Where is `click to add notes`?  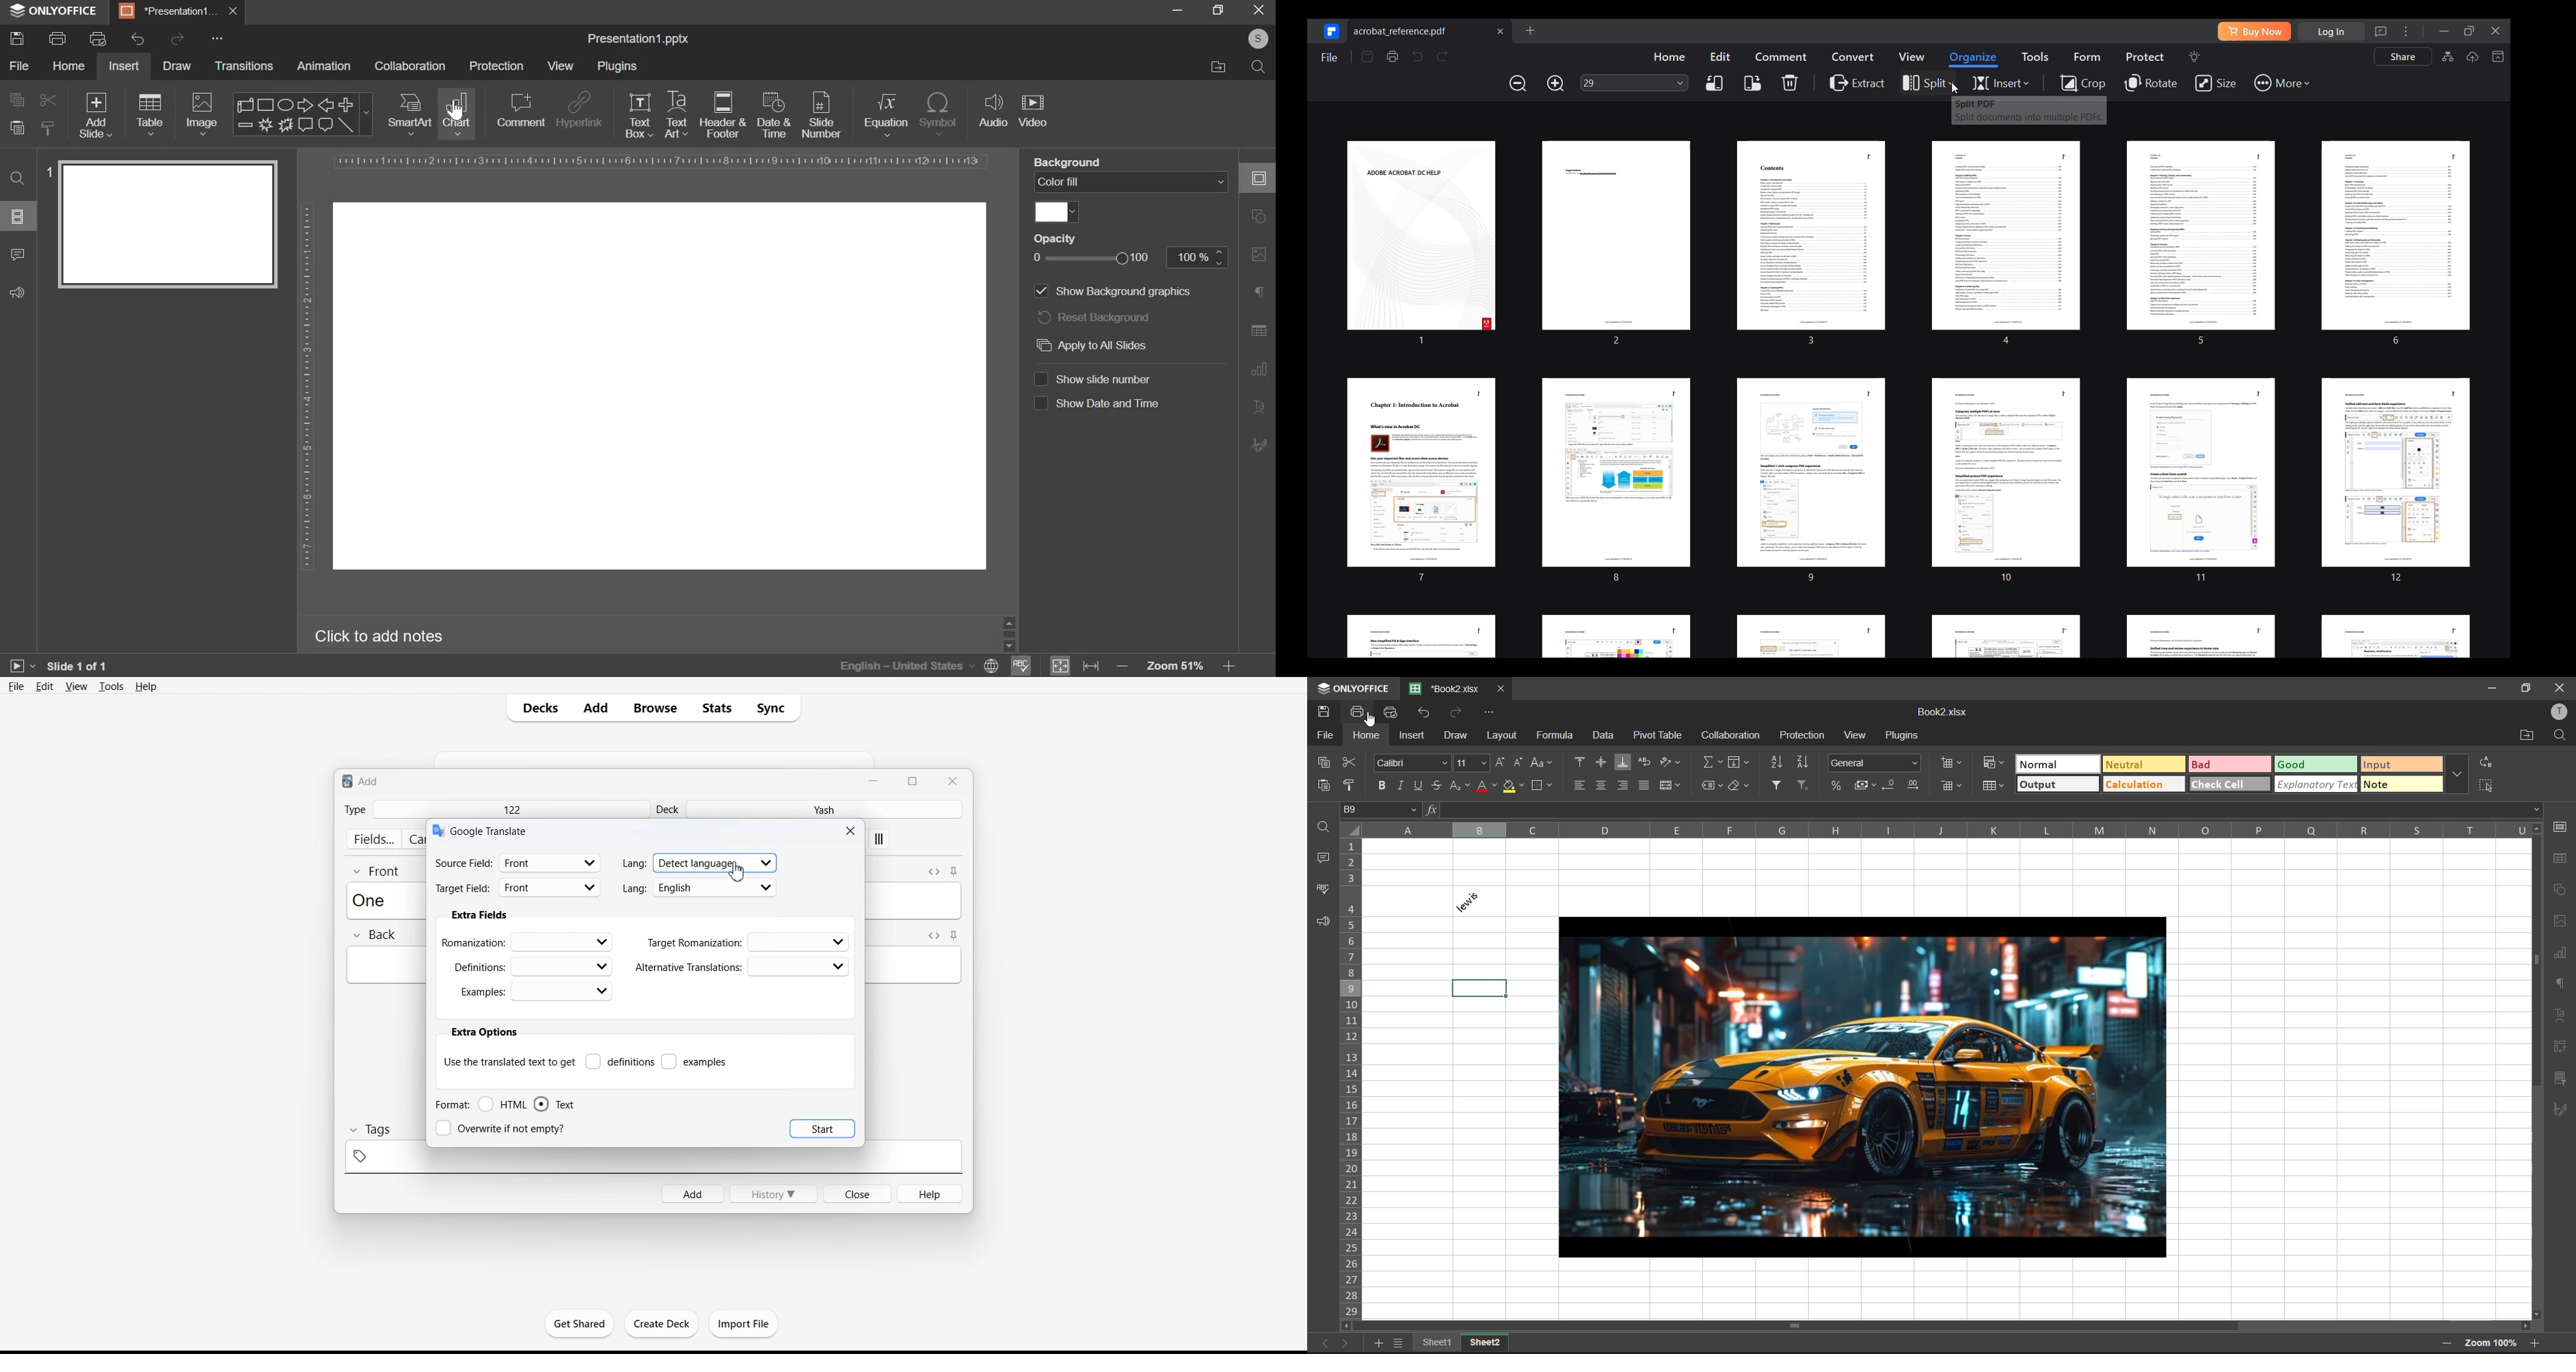
click to add notes is located at coordinates (384, 635).